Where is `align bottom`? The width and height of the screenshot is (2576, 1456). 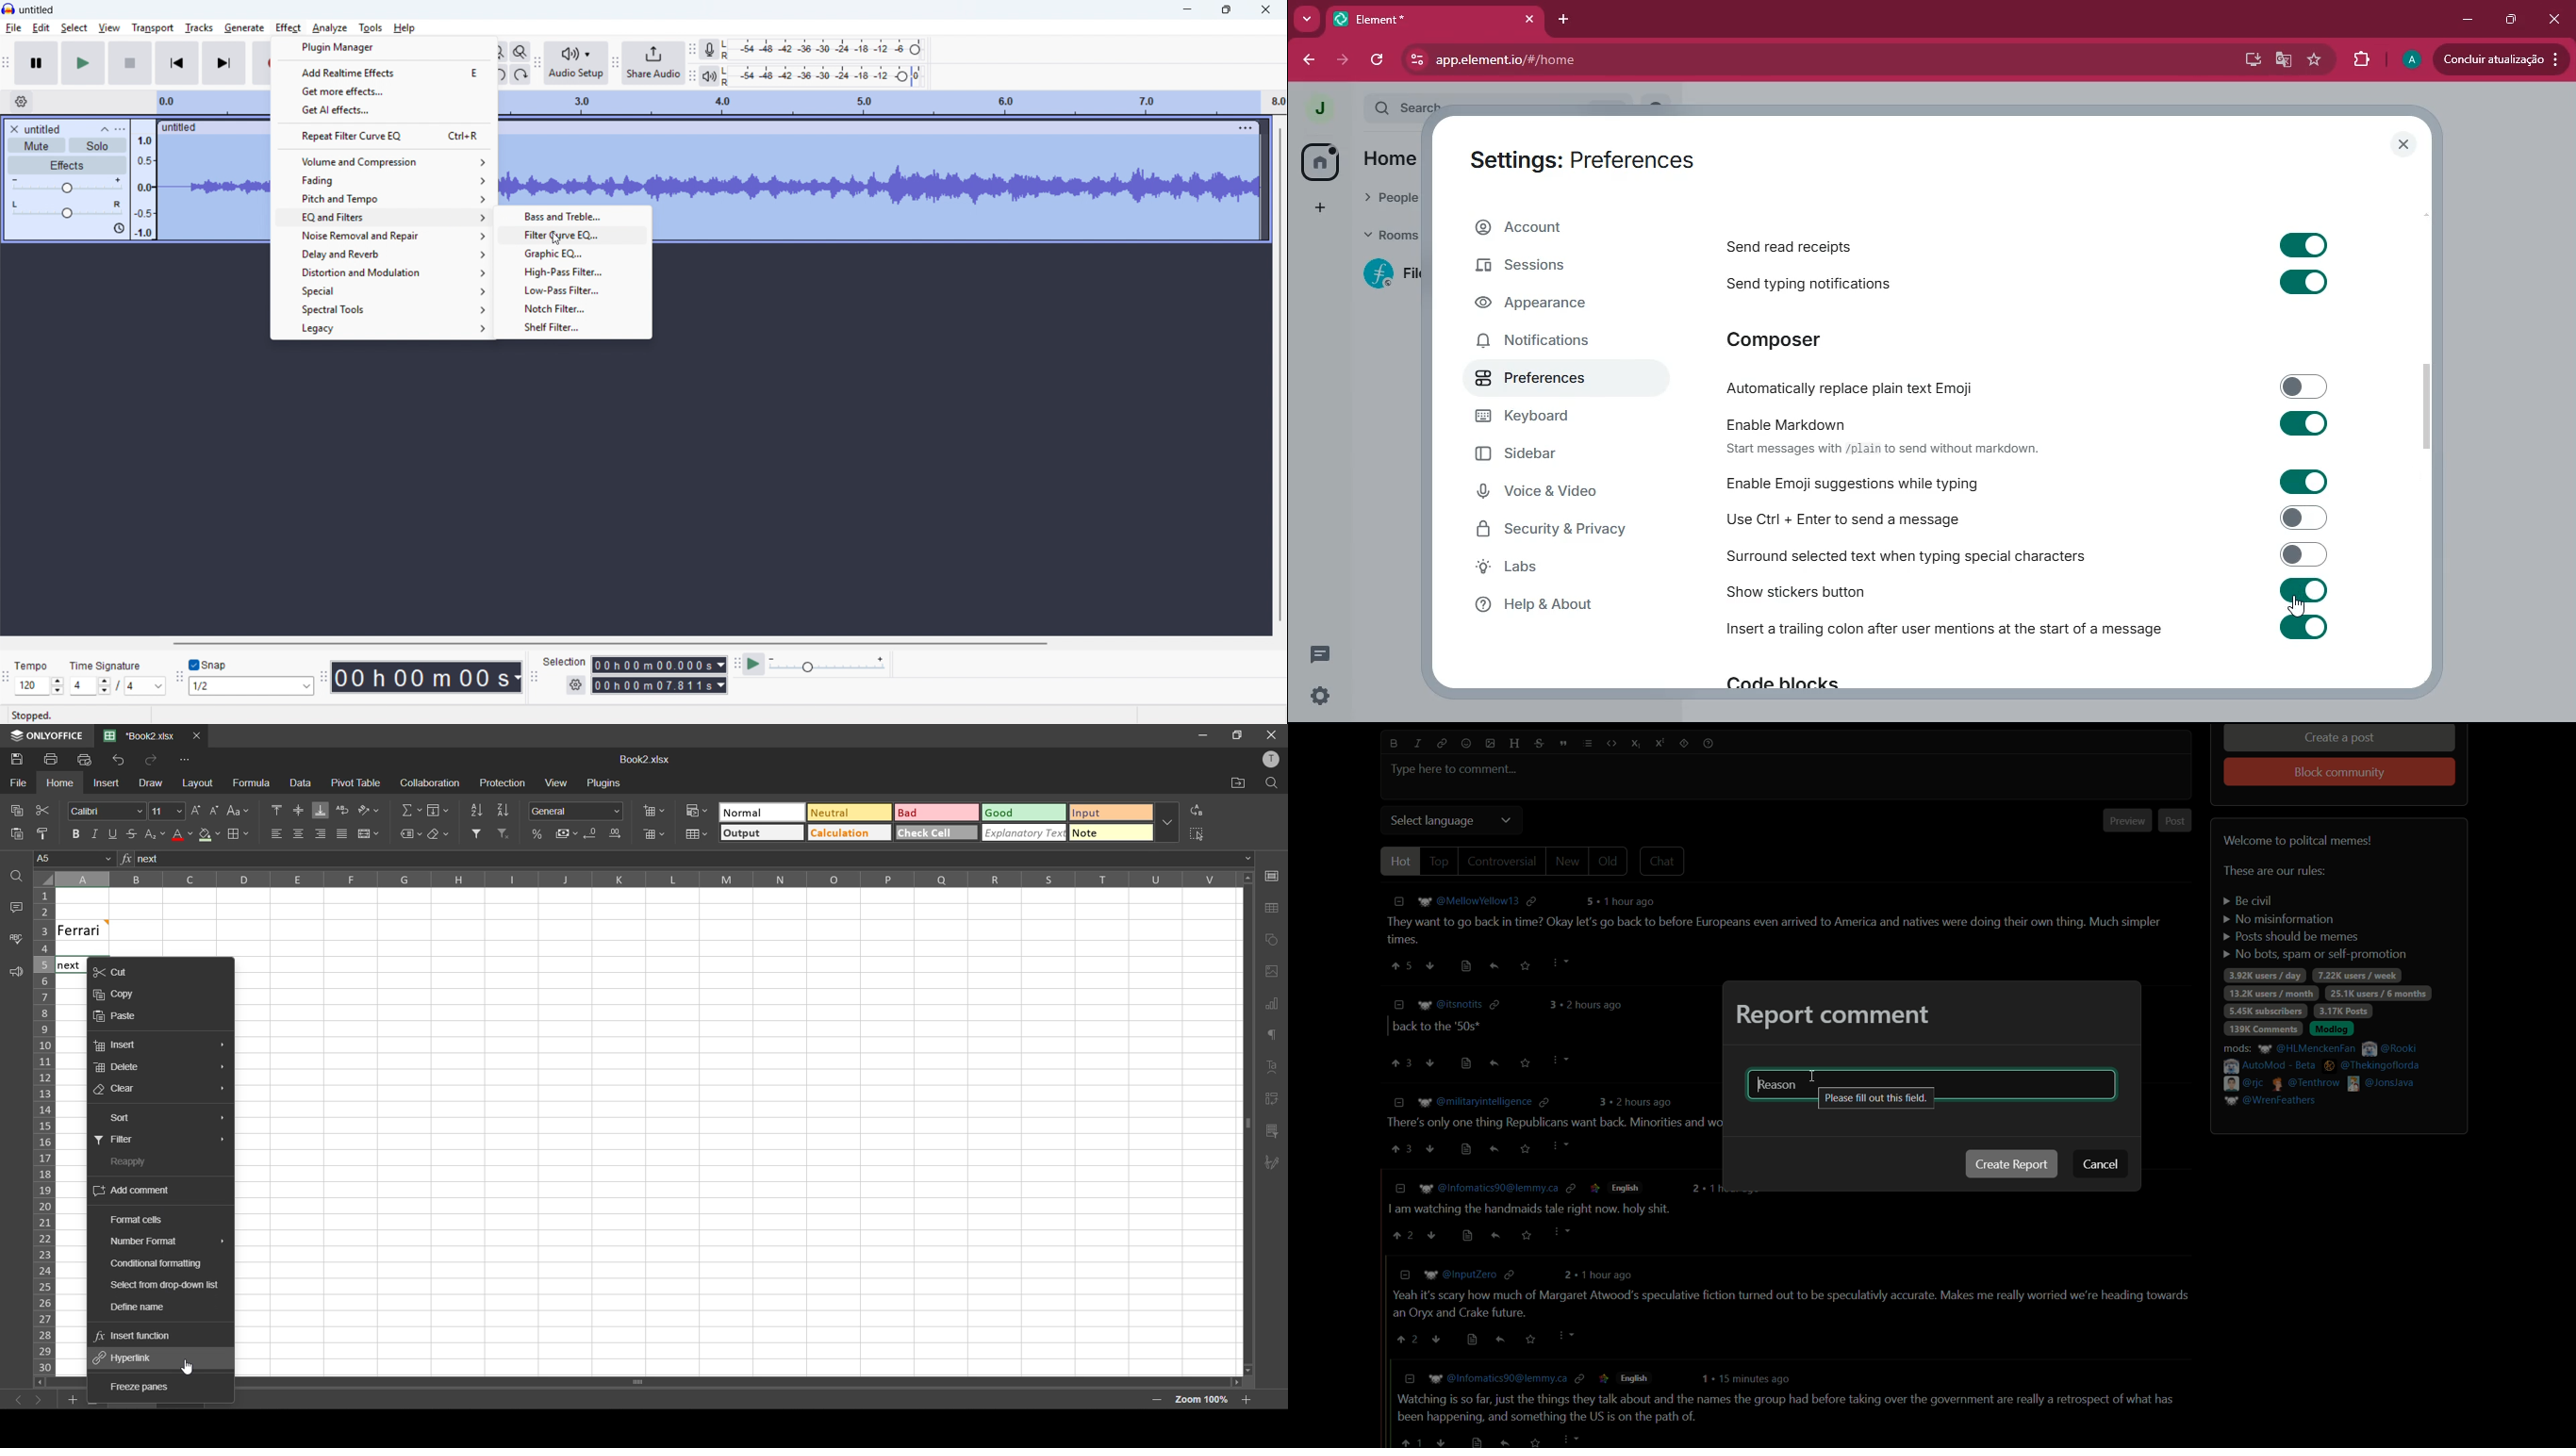 align bottom is located at coordinates (323, 811).